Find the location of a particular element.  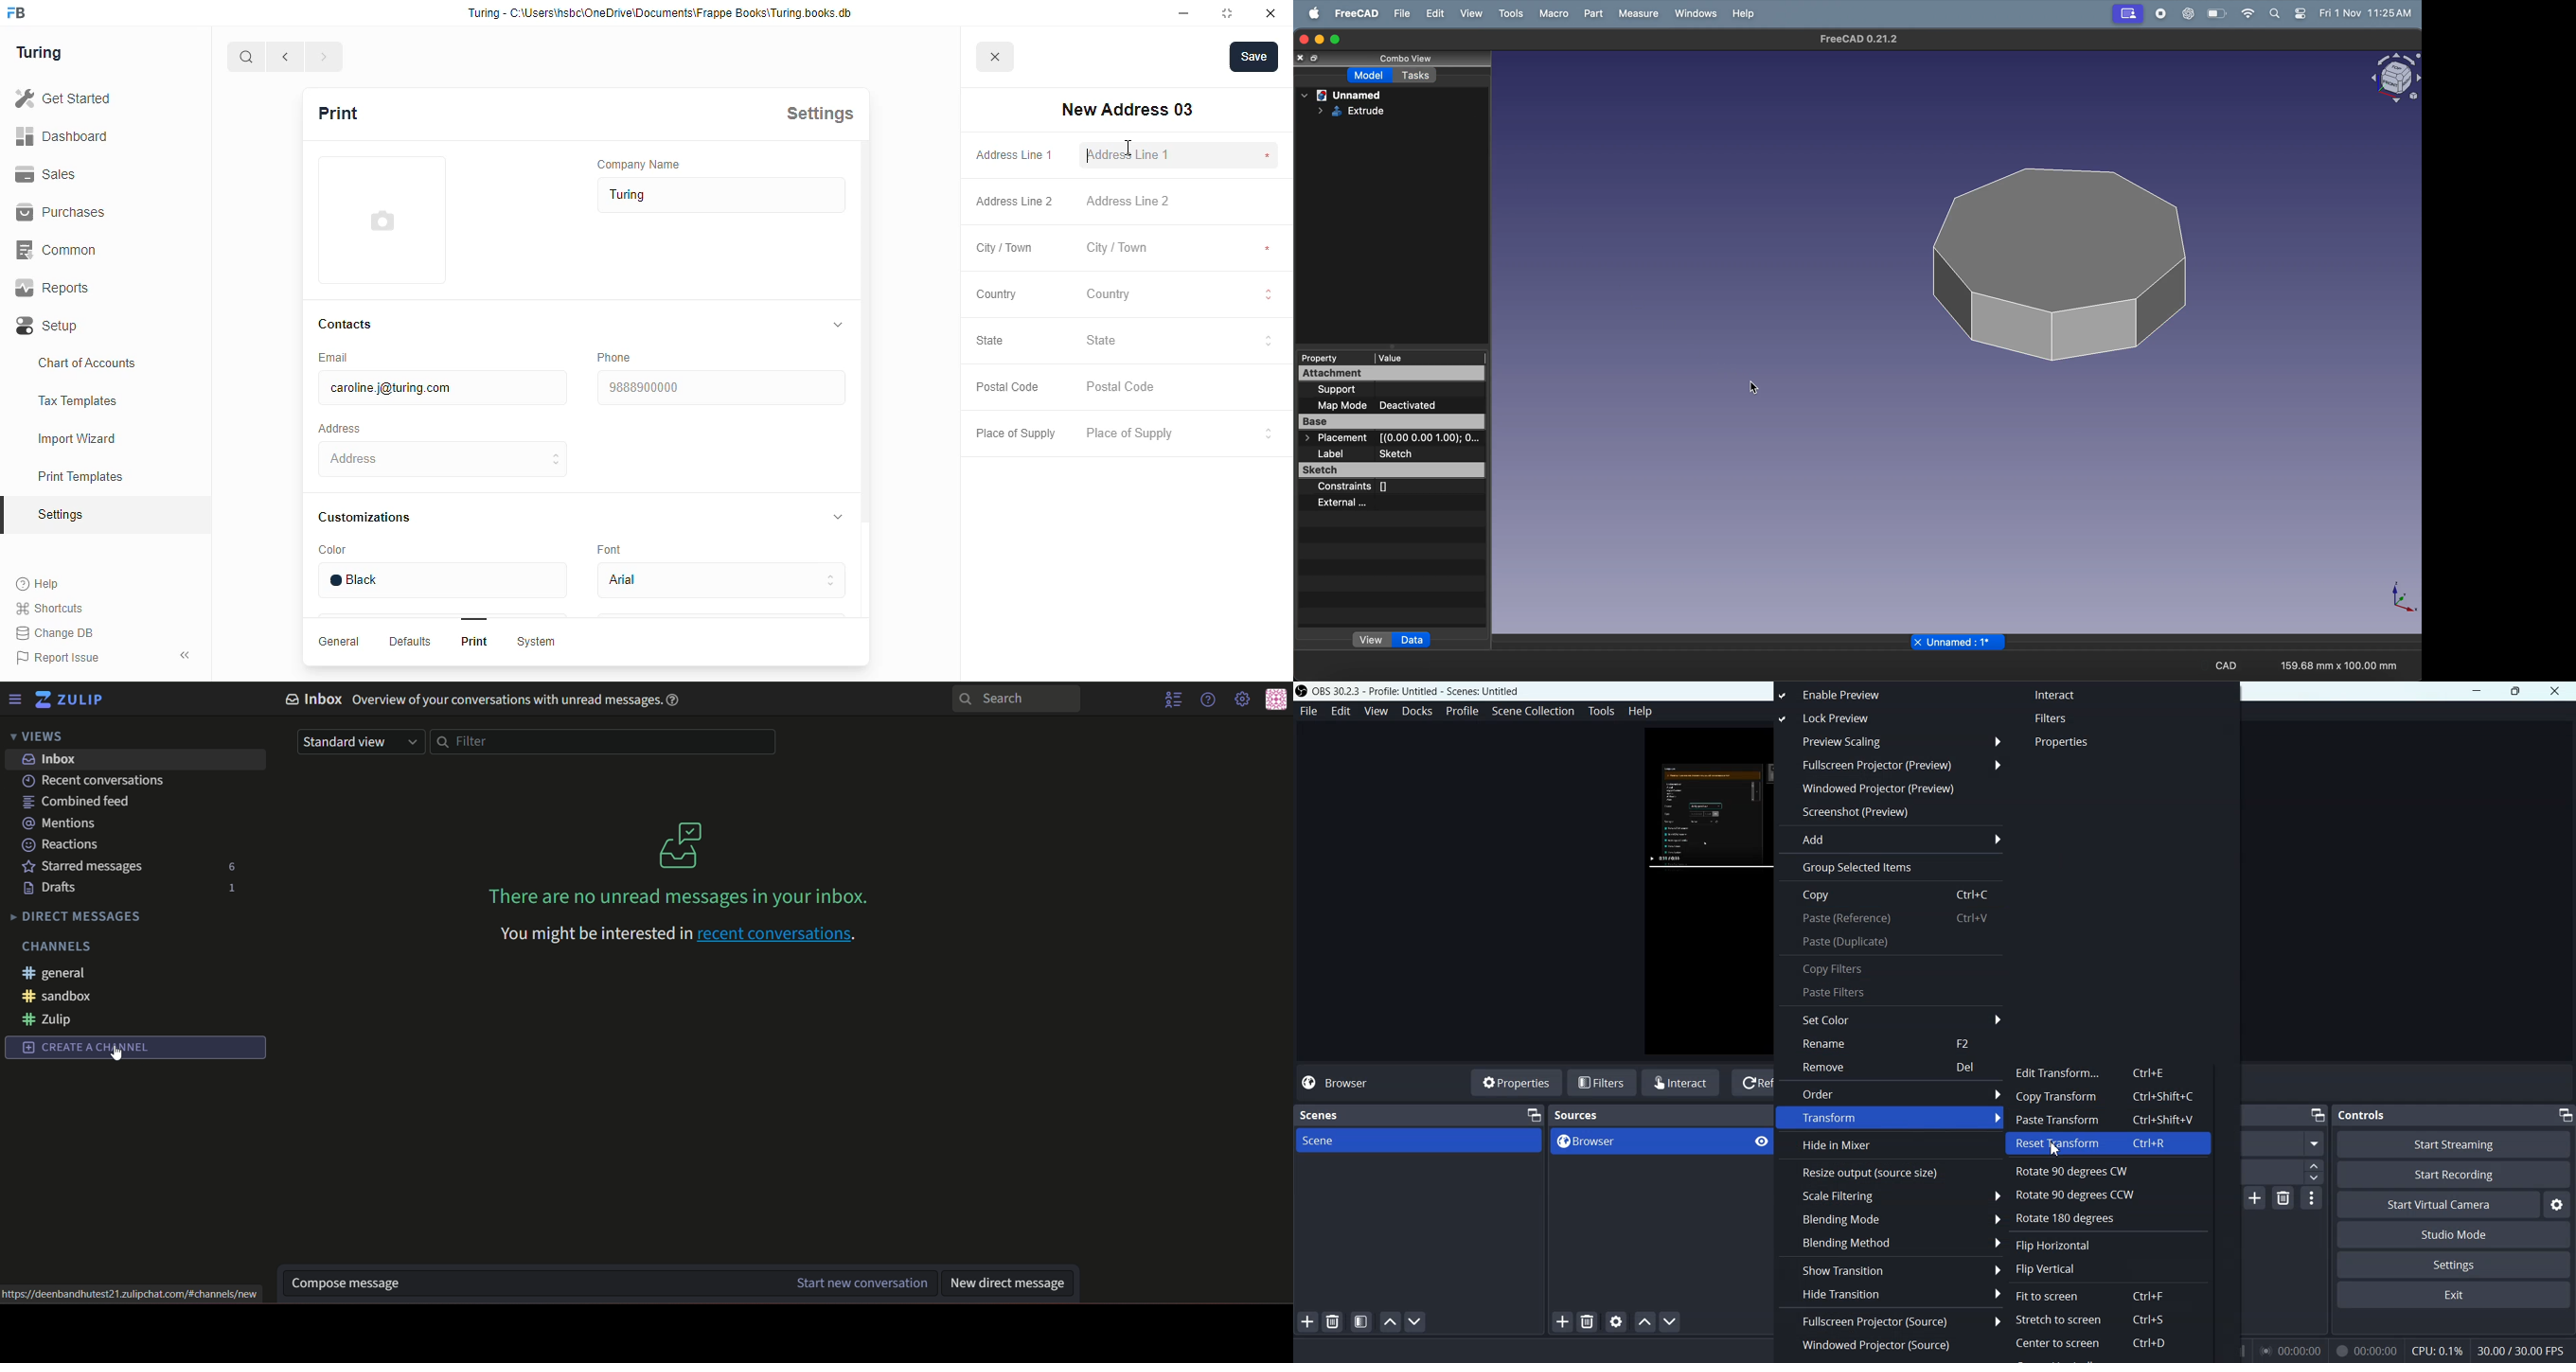

next is located at coordinates (326, 57).